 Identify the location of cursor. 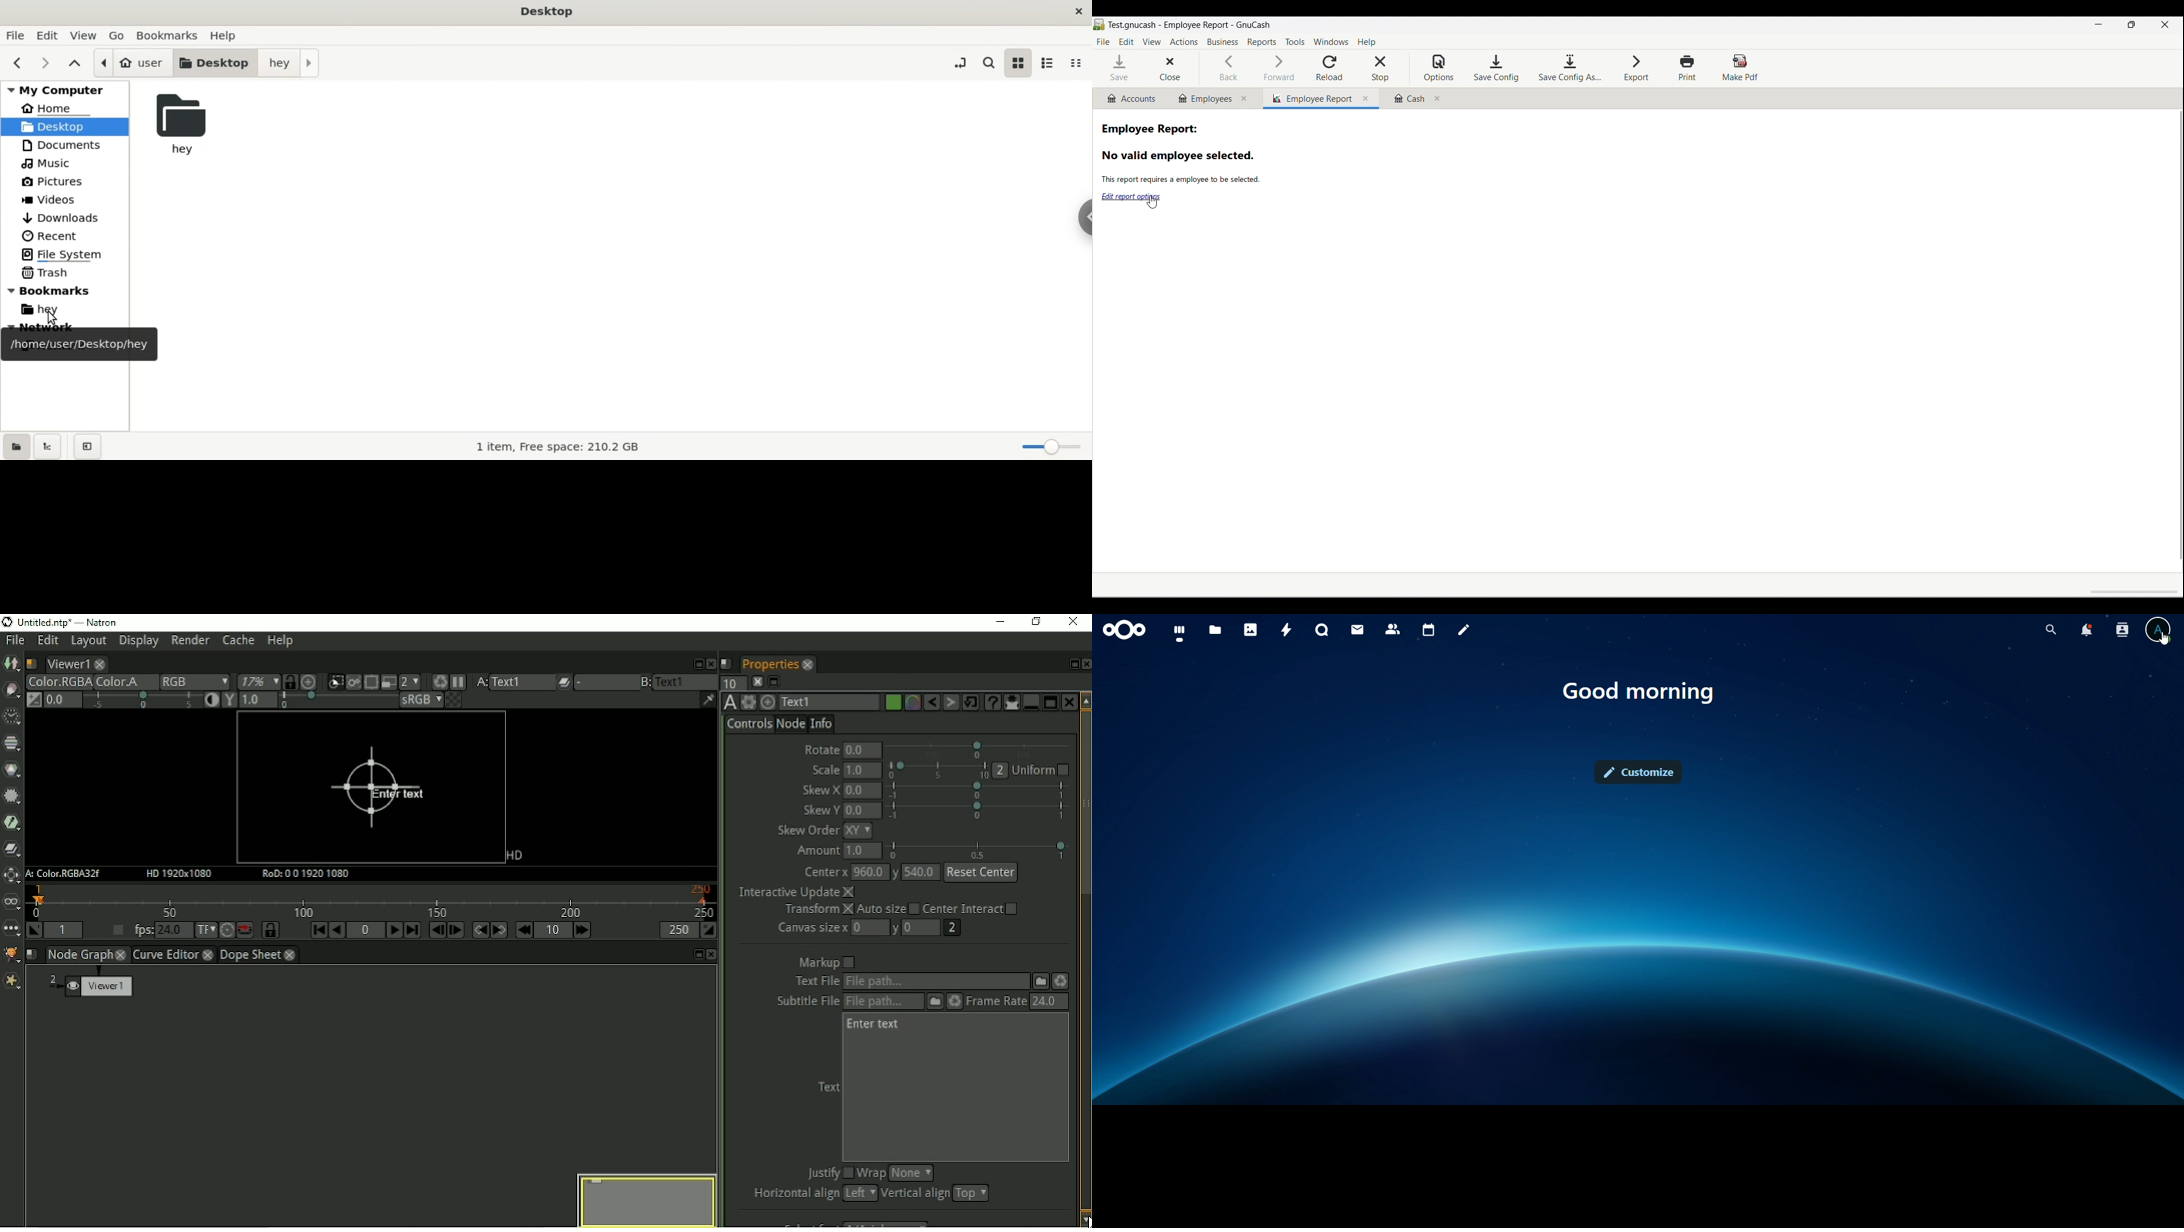
(2163, 640).